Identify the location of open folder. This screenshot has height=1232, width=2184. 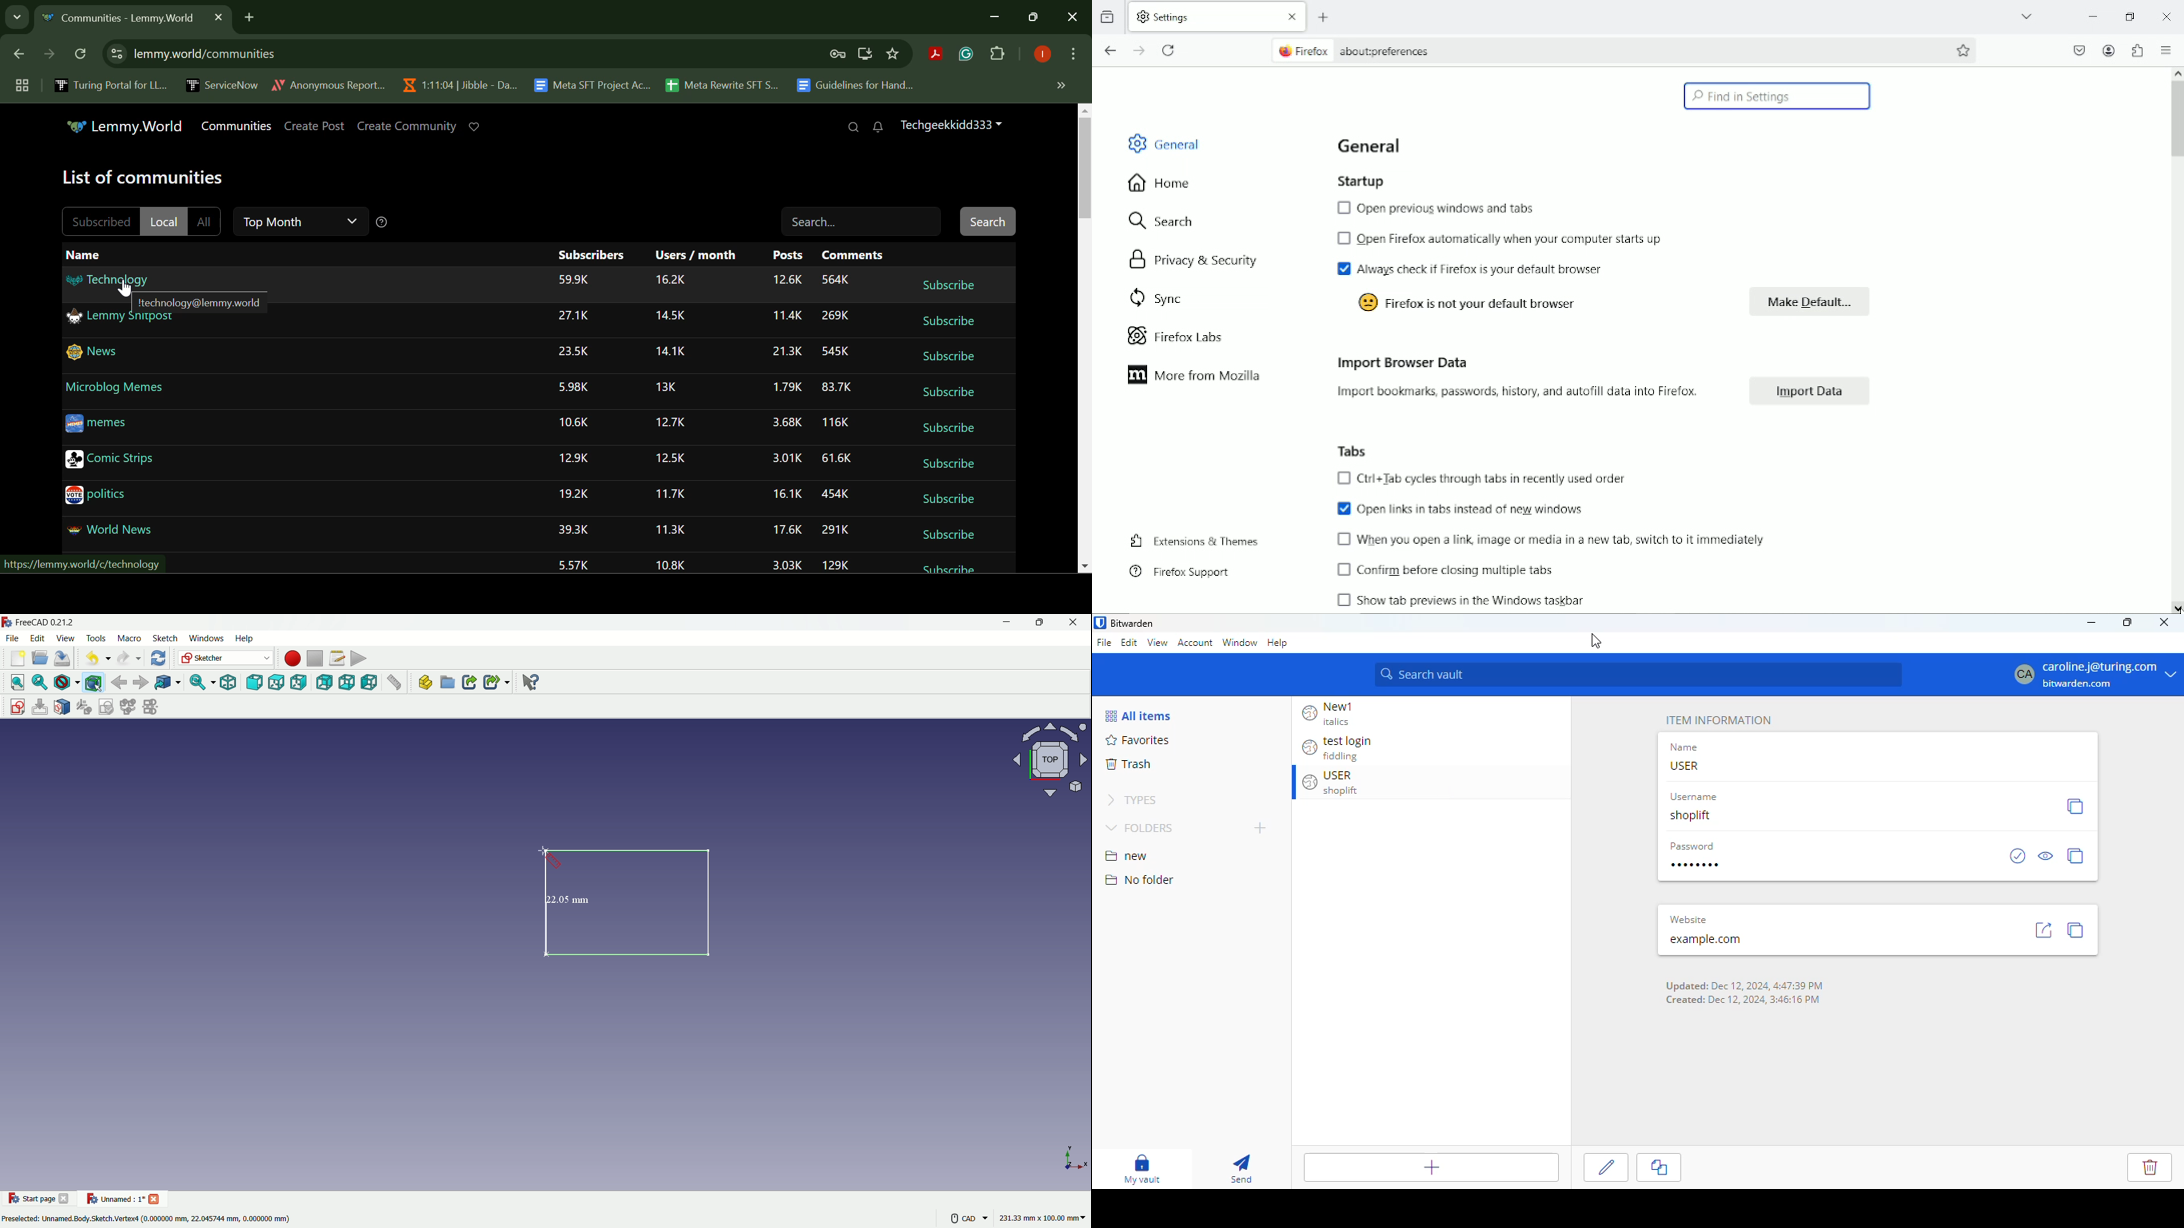
(39, 659).